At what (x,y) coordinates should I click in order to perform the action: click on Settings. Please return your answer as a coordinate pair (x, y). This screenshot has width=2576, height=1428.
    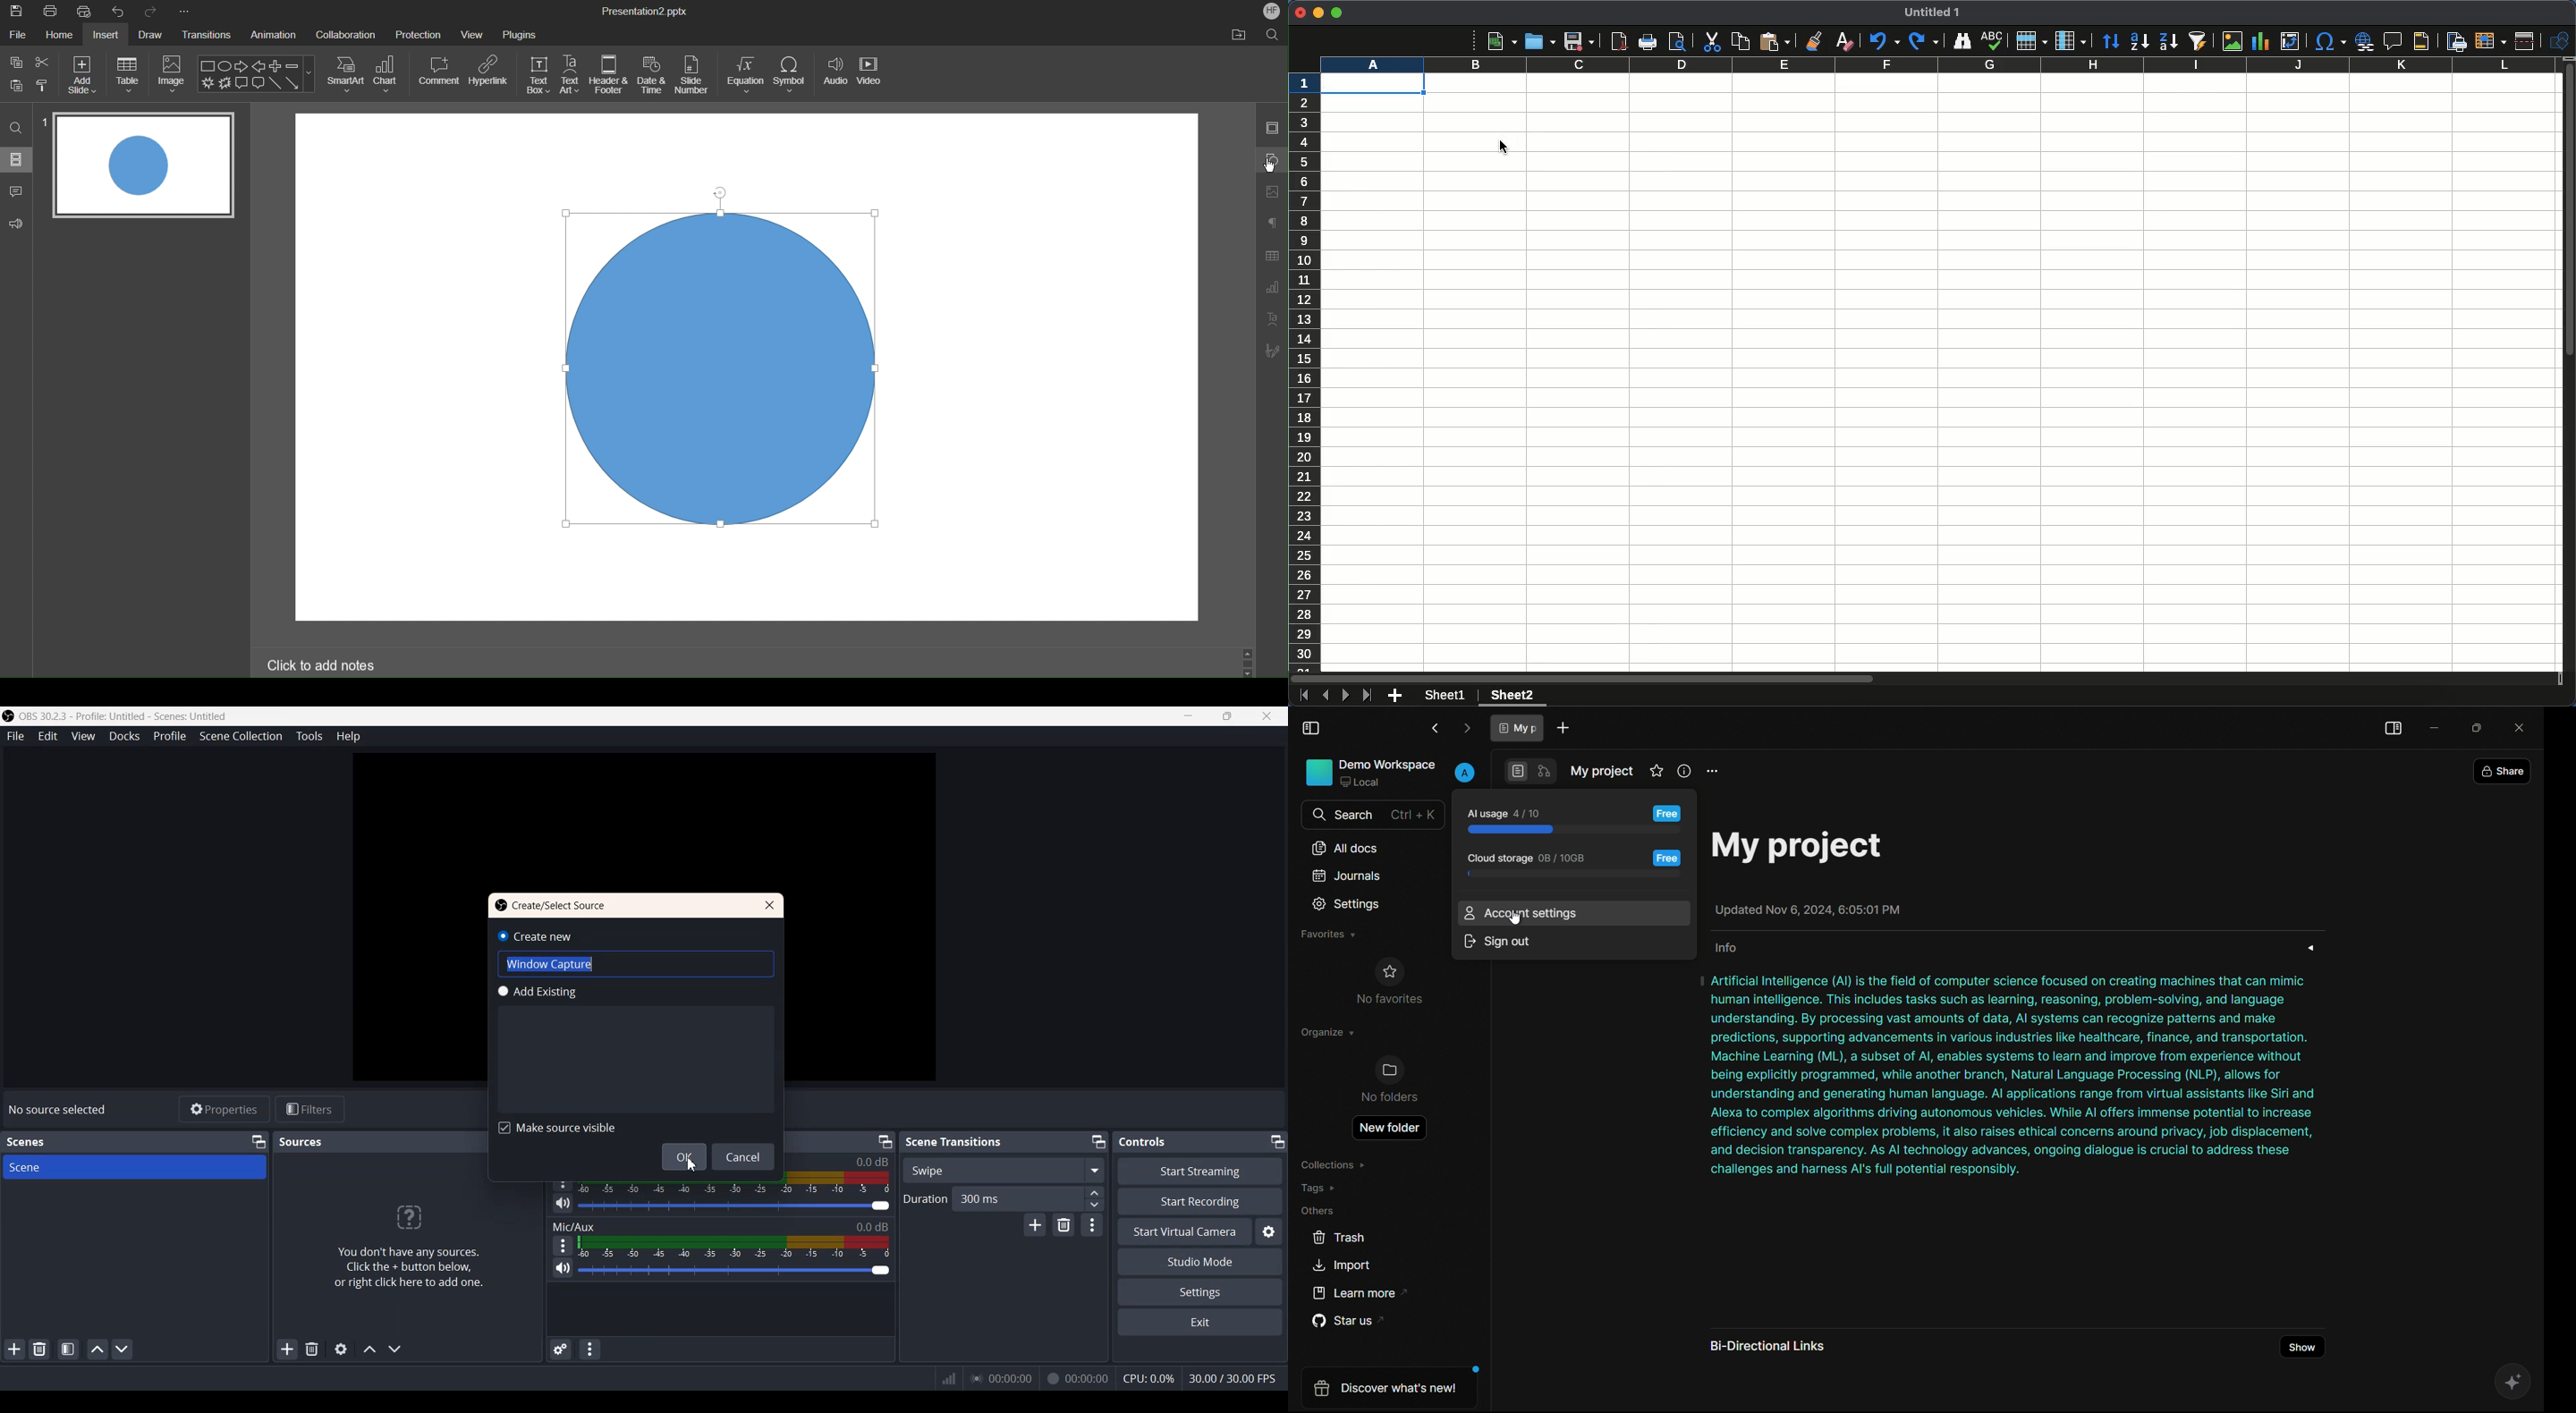
    Looking at the image, I should click on (1199, 1293).